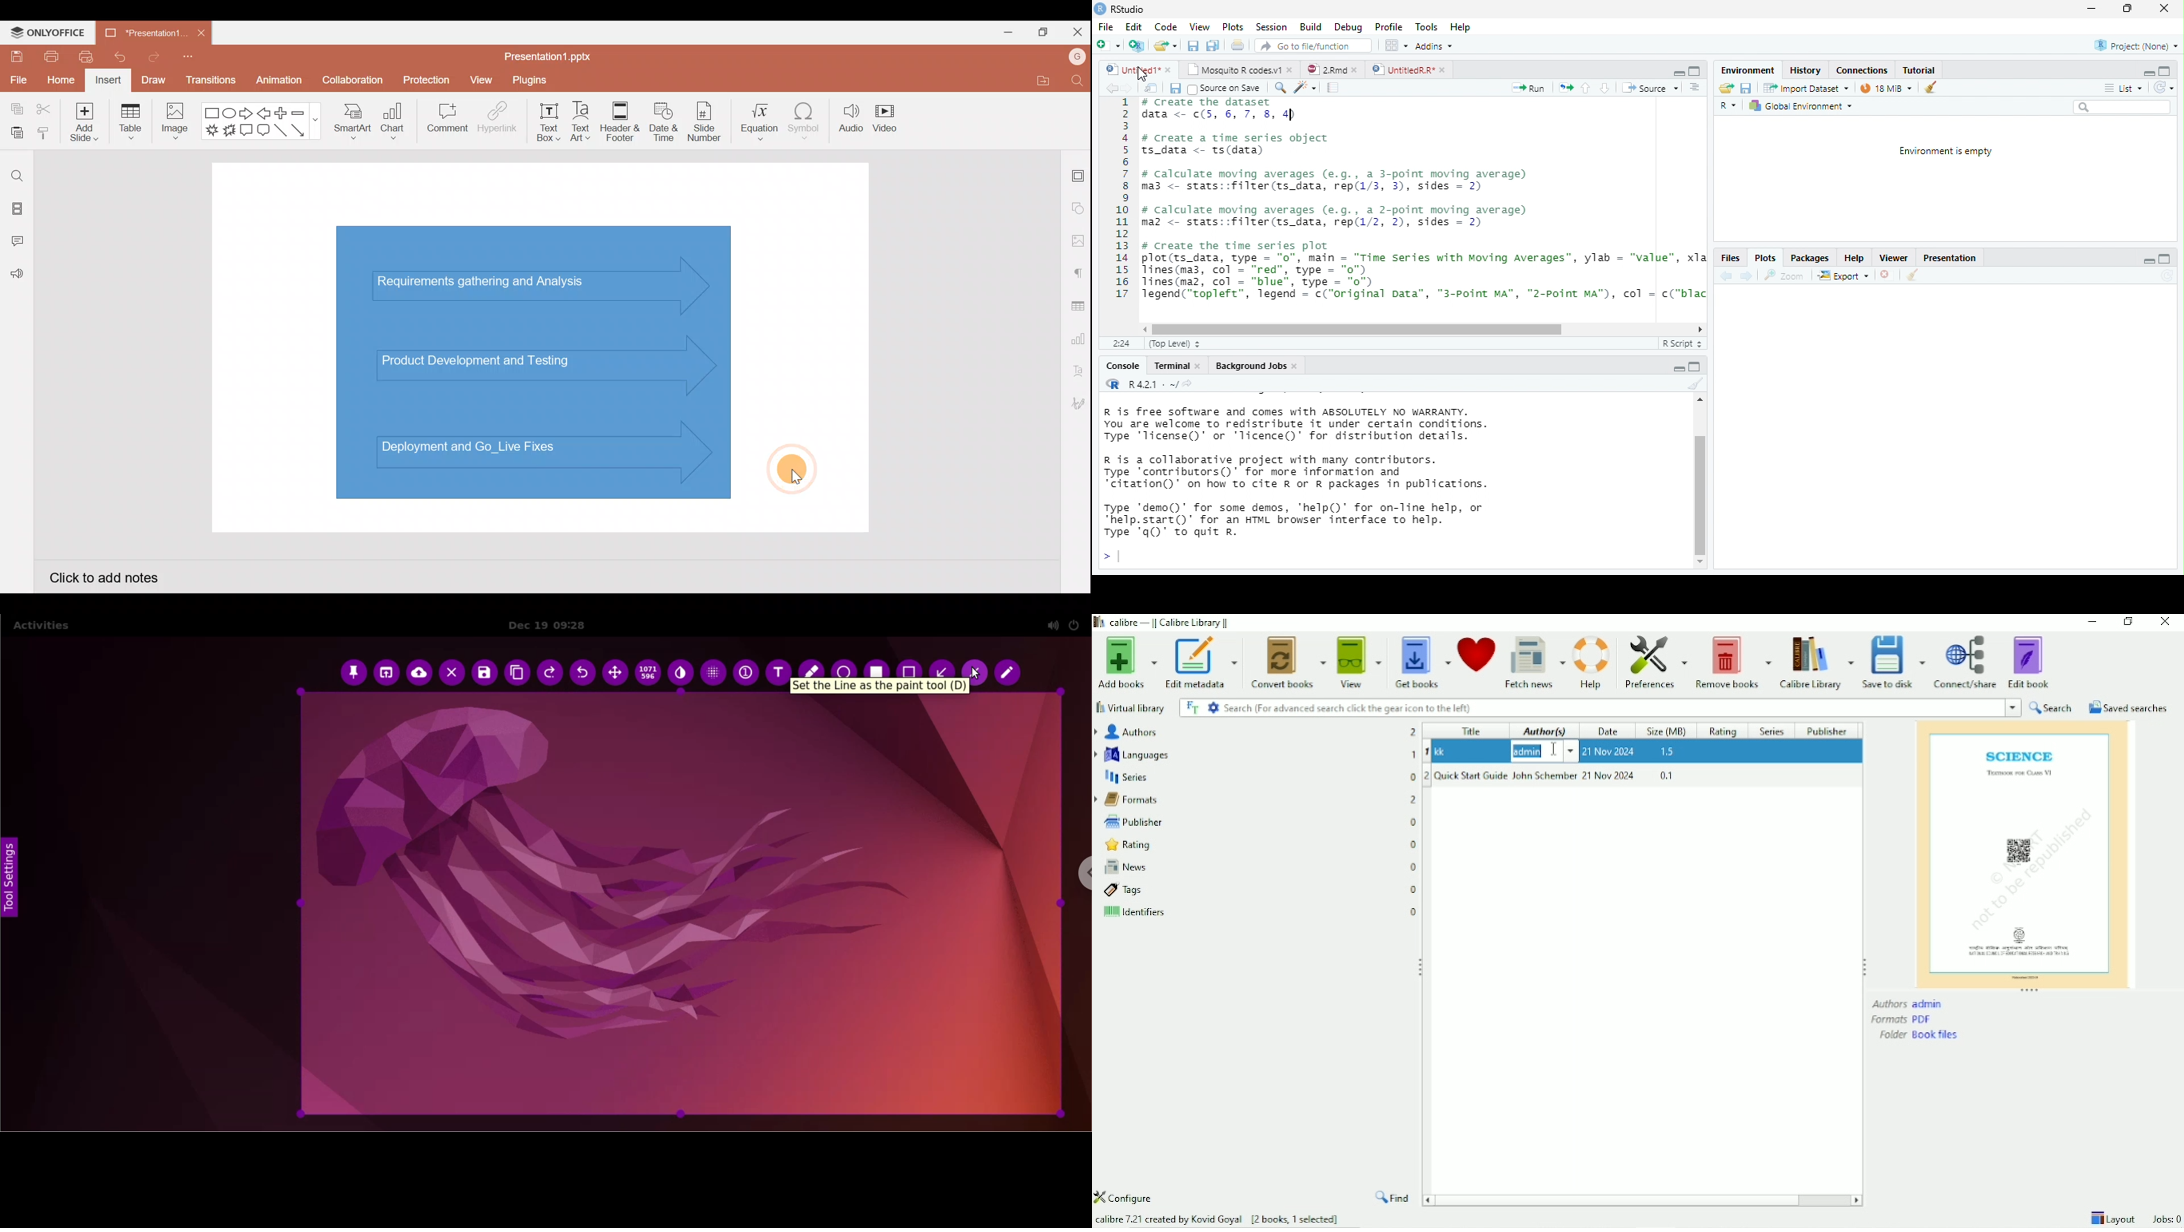 Image resolution: width=2184 pixels, height=1232 pixels. I want to click on Video, so click(887, 116).